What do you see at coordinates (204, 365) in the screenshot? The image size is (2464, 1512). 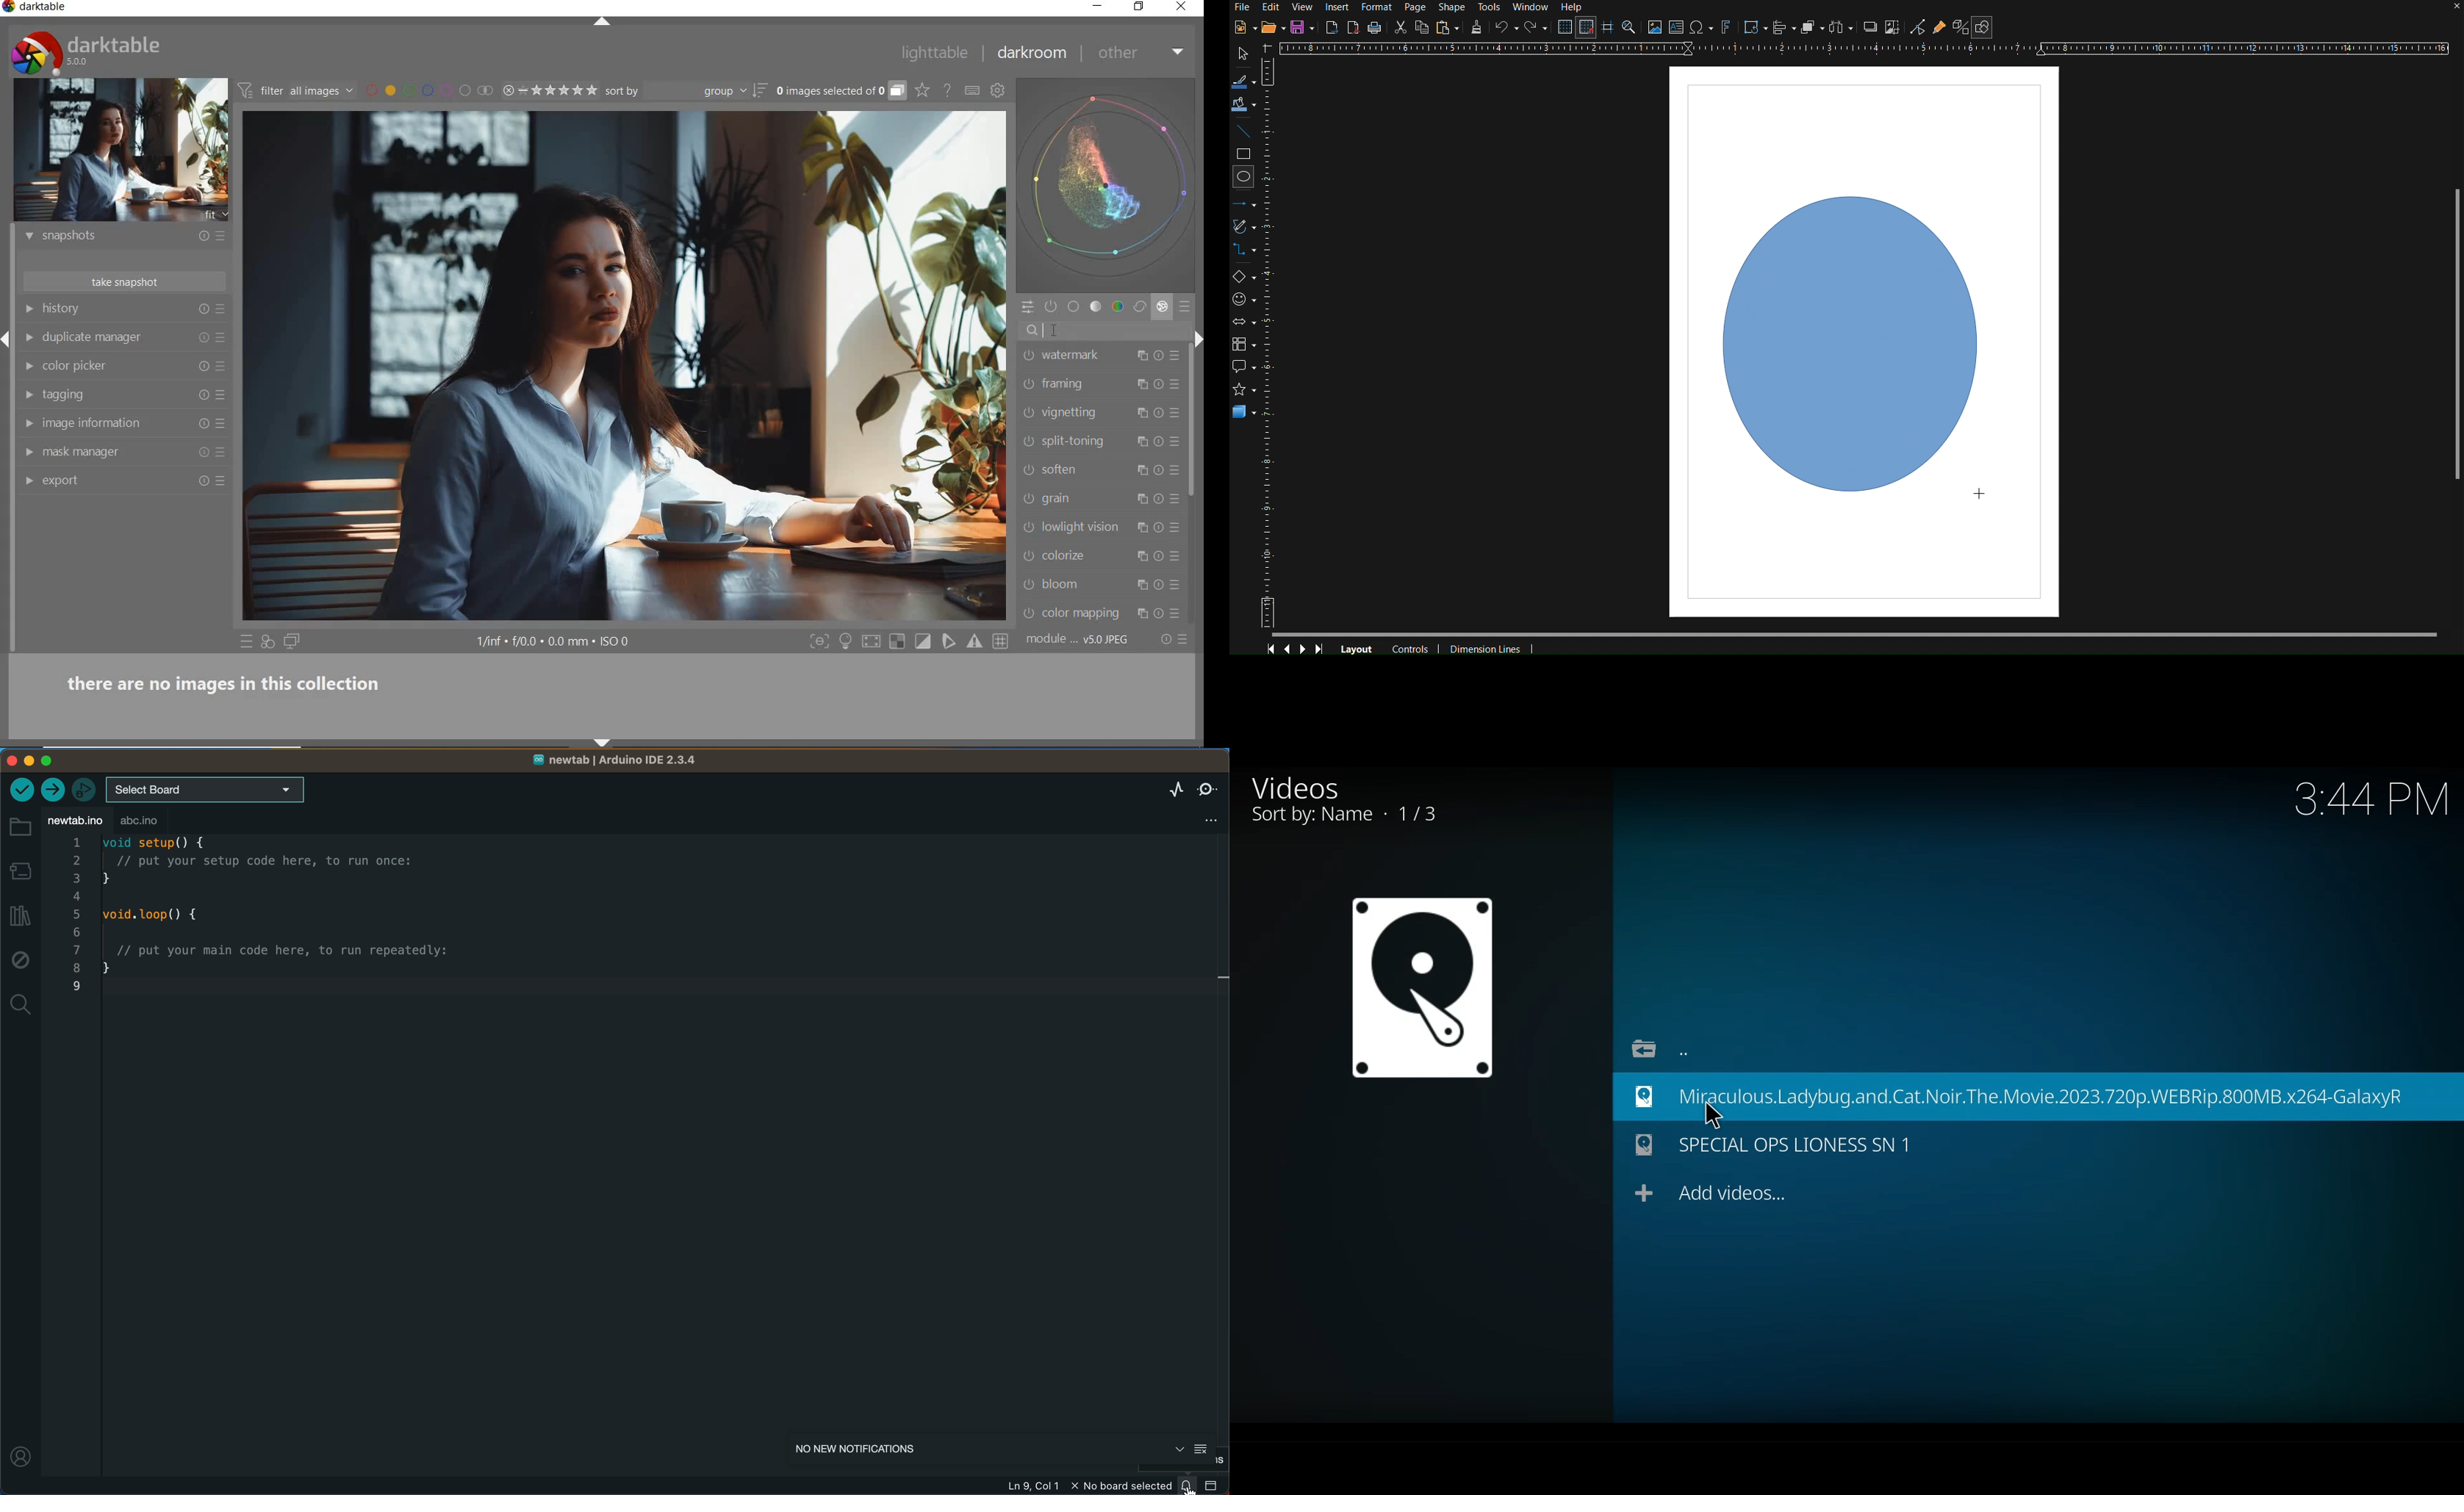 I see `reset` at bounding box center [204, 365].